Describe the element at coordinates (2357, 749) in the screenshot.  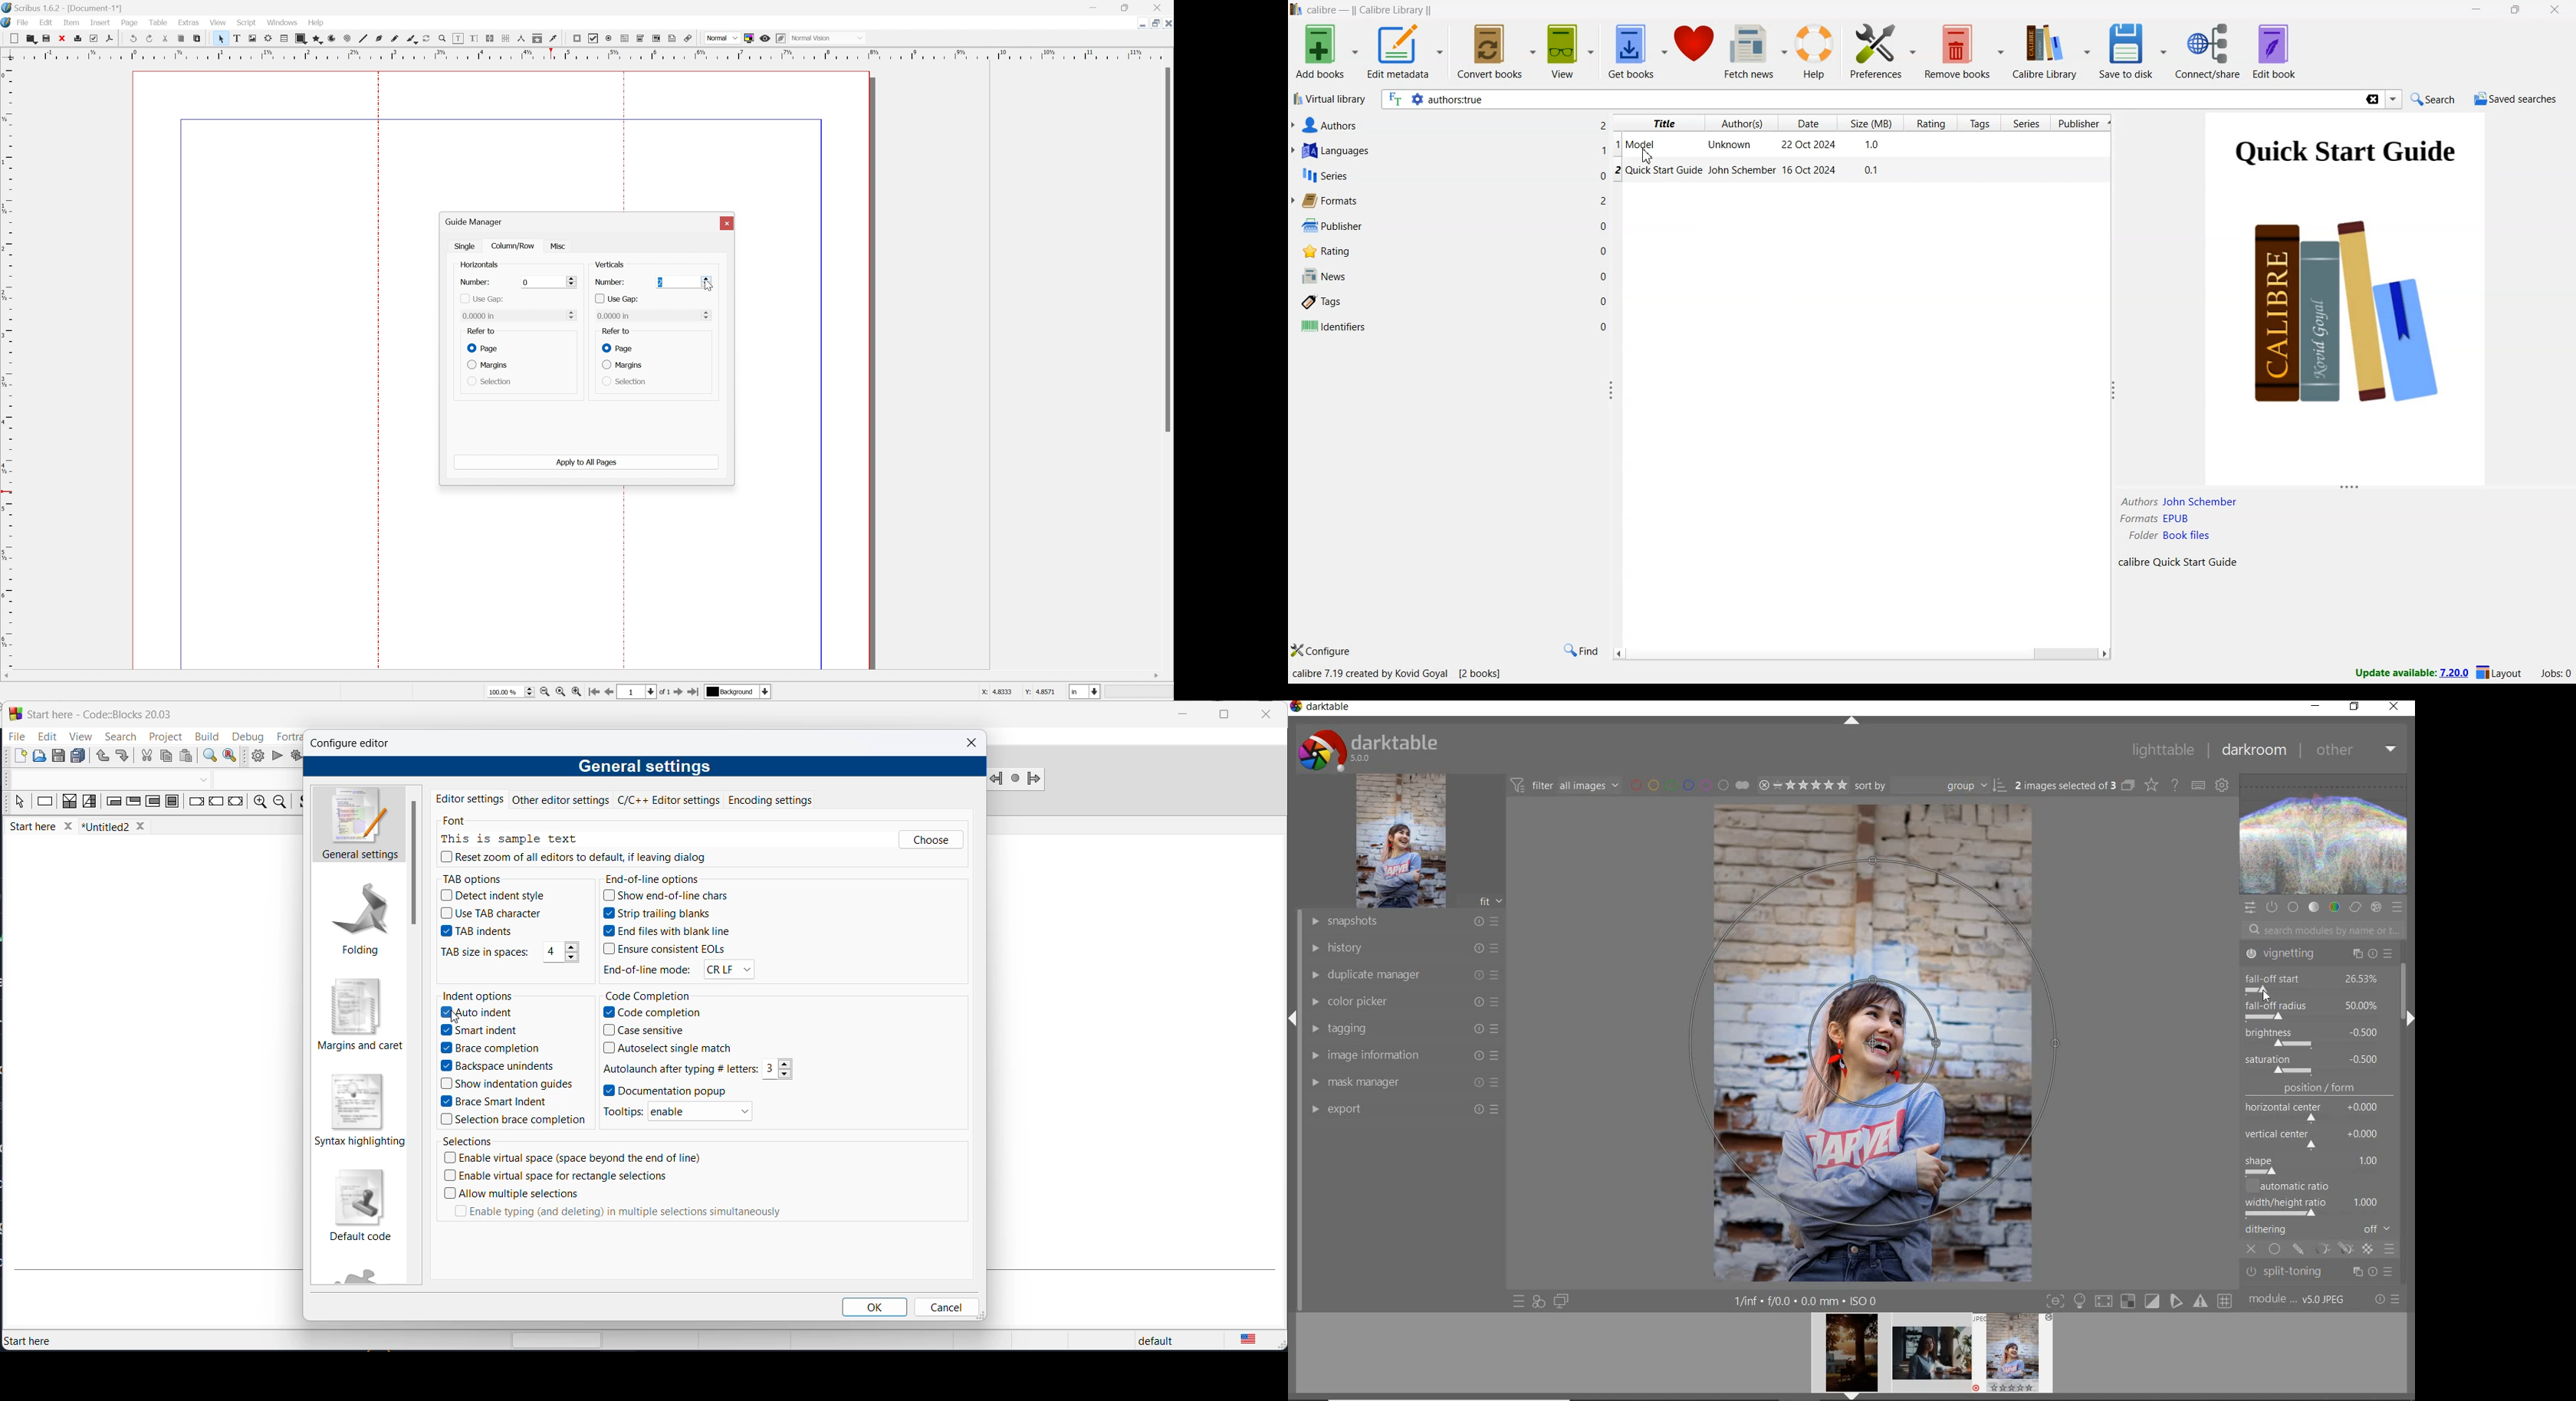
I see `OTHER` at that location.